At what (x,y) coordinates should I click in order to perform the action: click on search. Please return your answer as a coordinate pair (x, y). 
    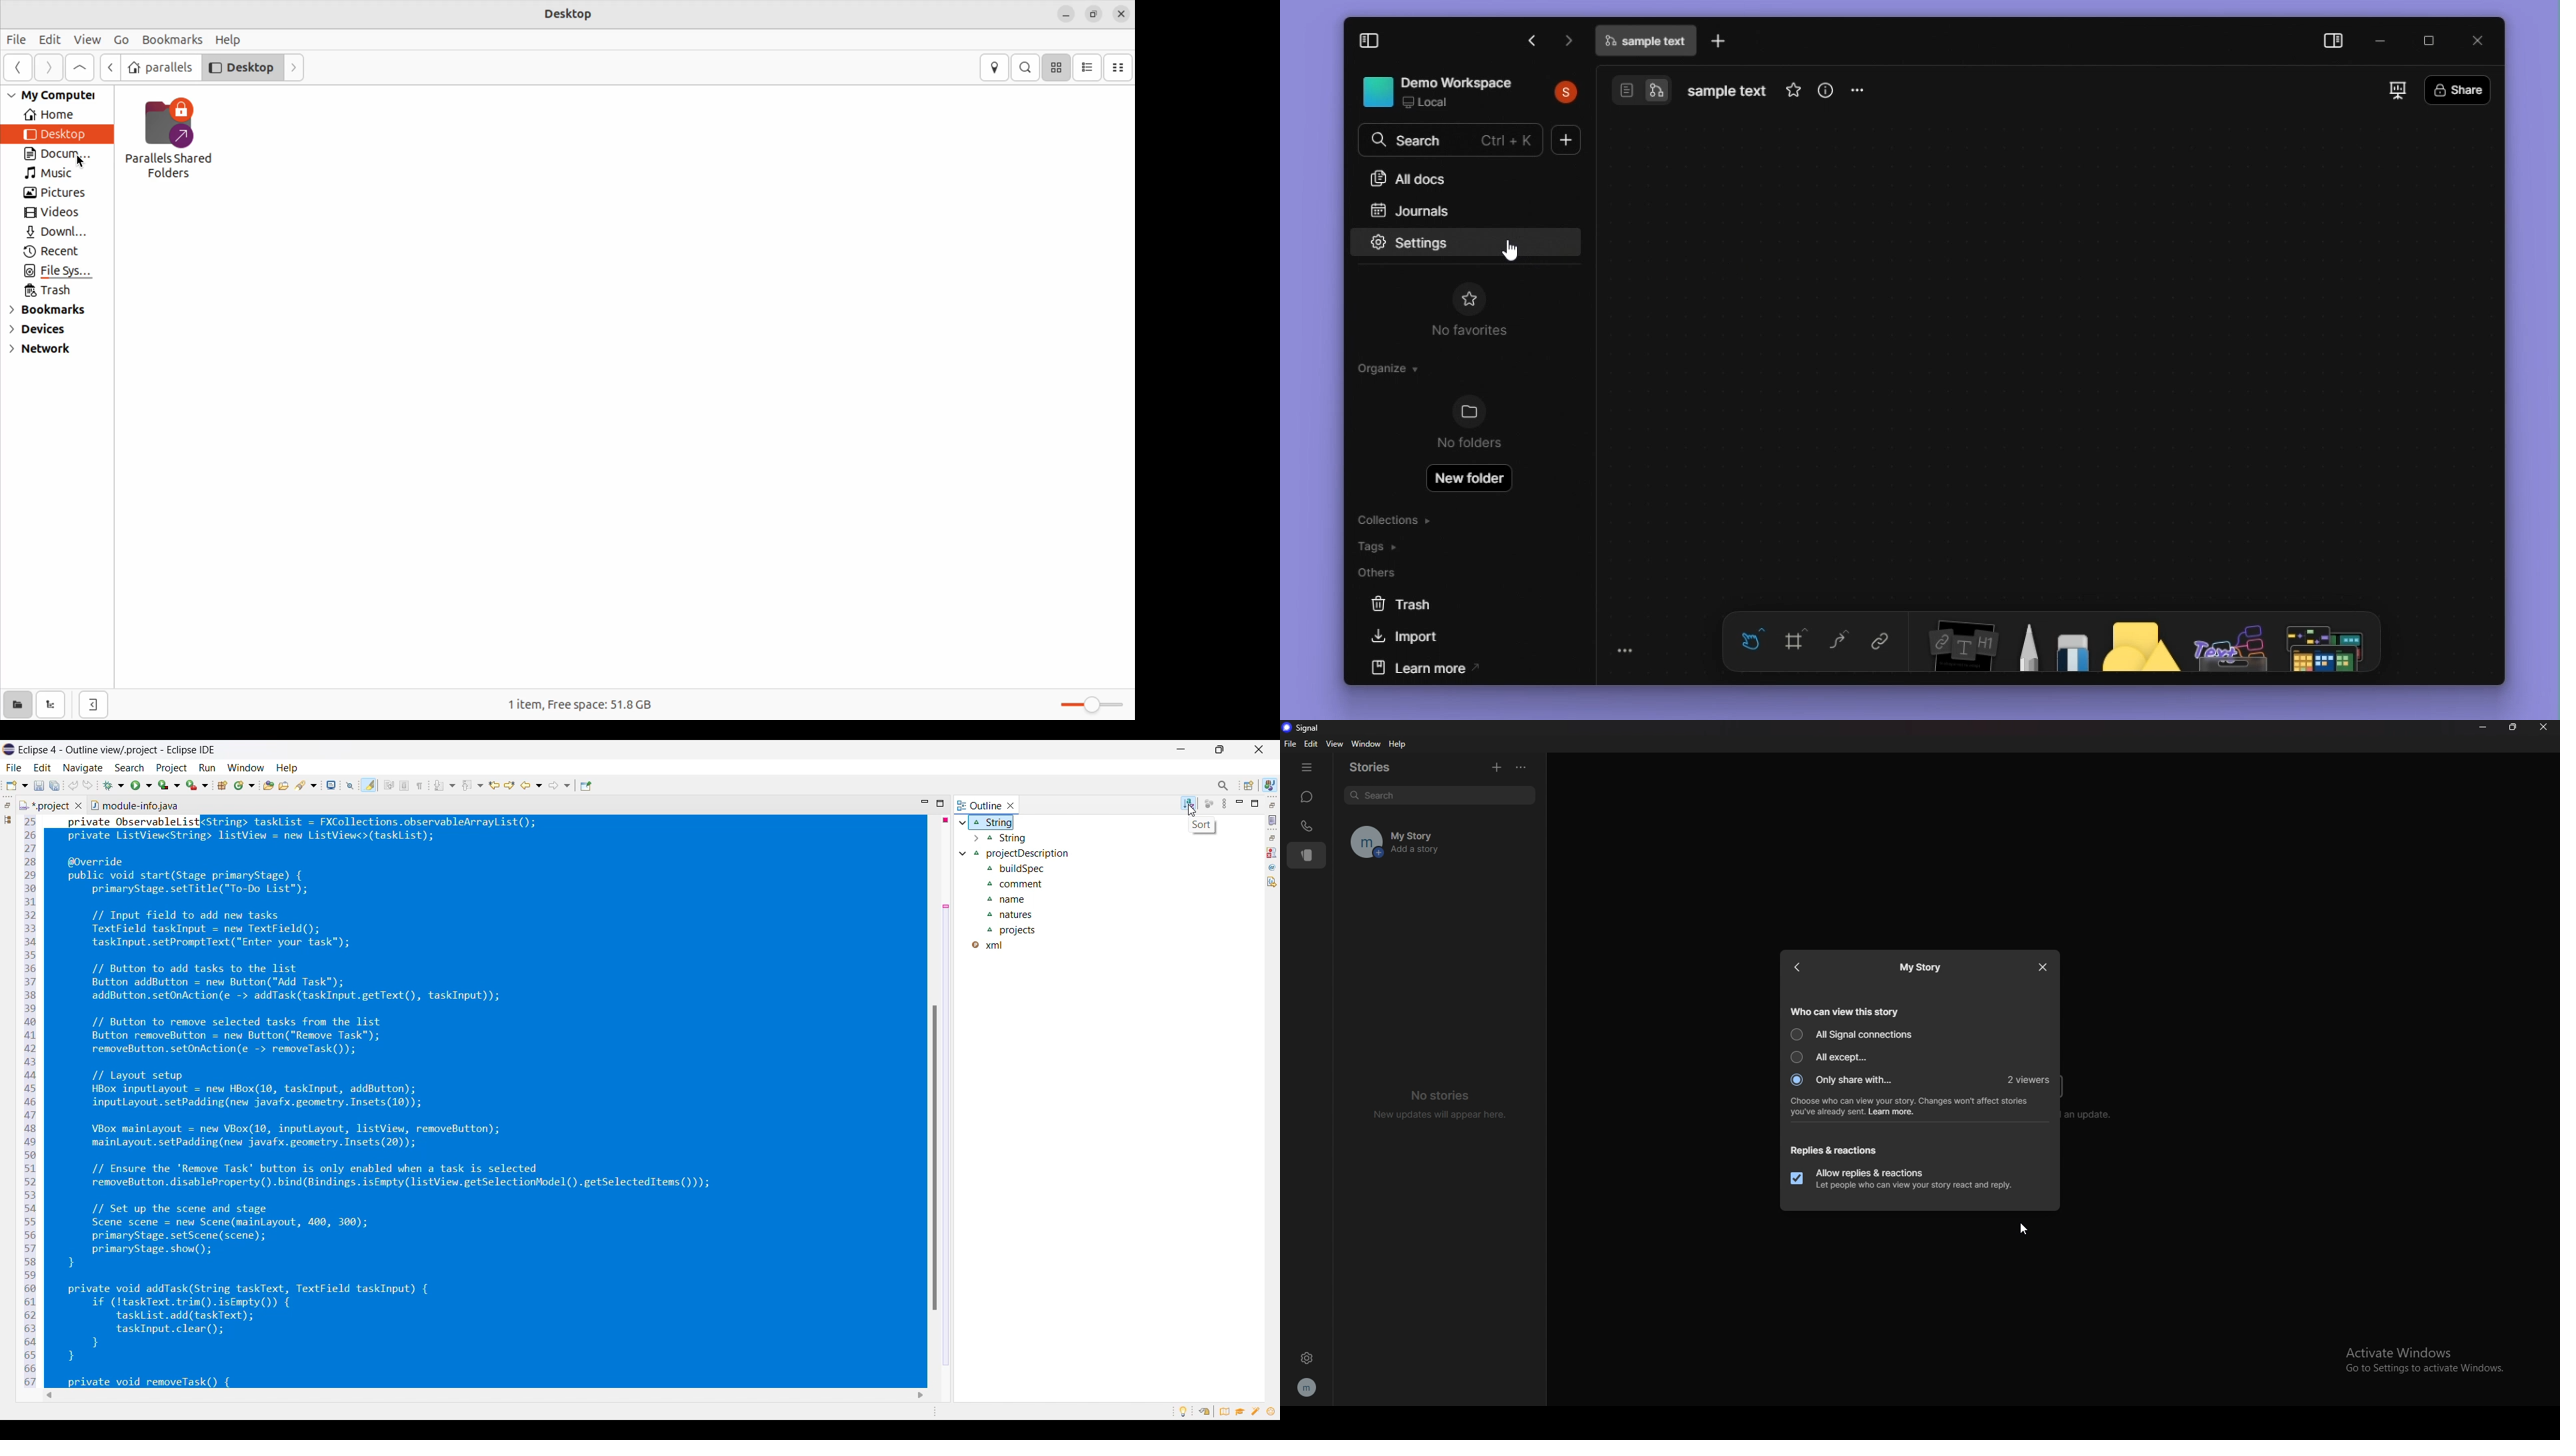
    Looking at the image, I should click on (1436, 793).